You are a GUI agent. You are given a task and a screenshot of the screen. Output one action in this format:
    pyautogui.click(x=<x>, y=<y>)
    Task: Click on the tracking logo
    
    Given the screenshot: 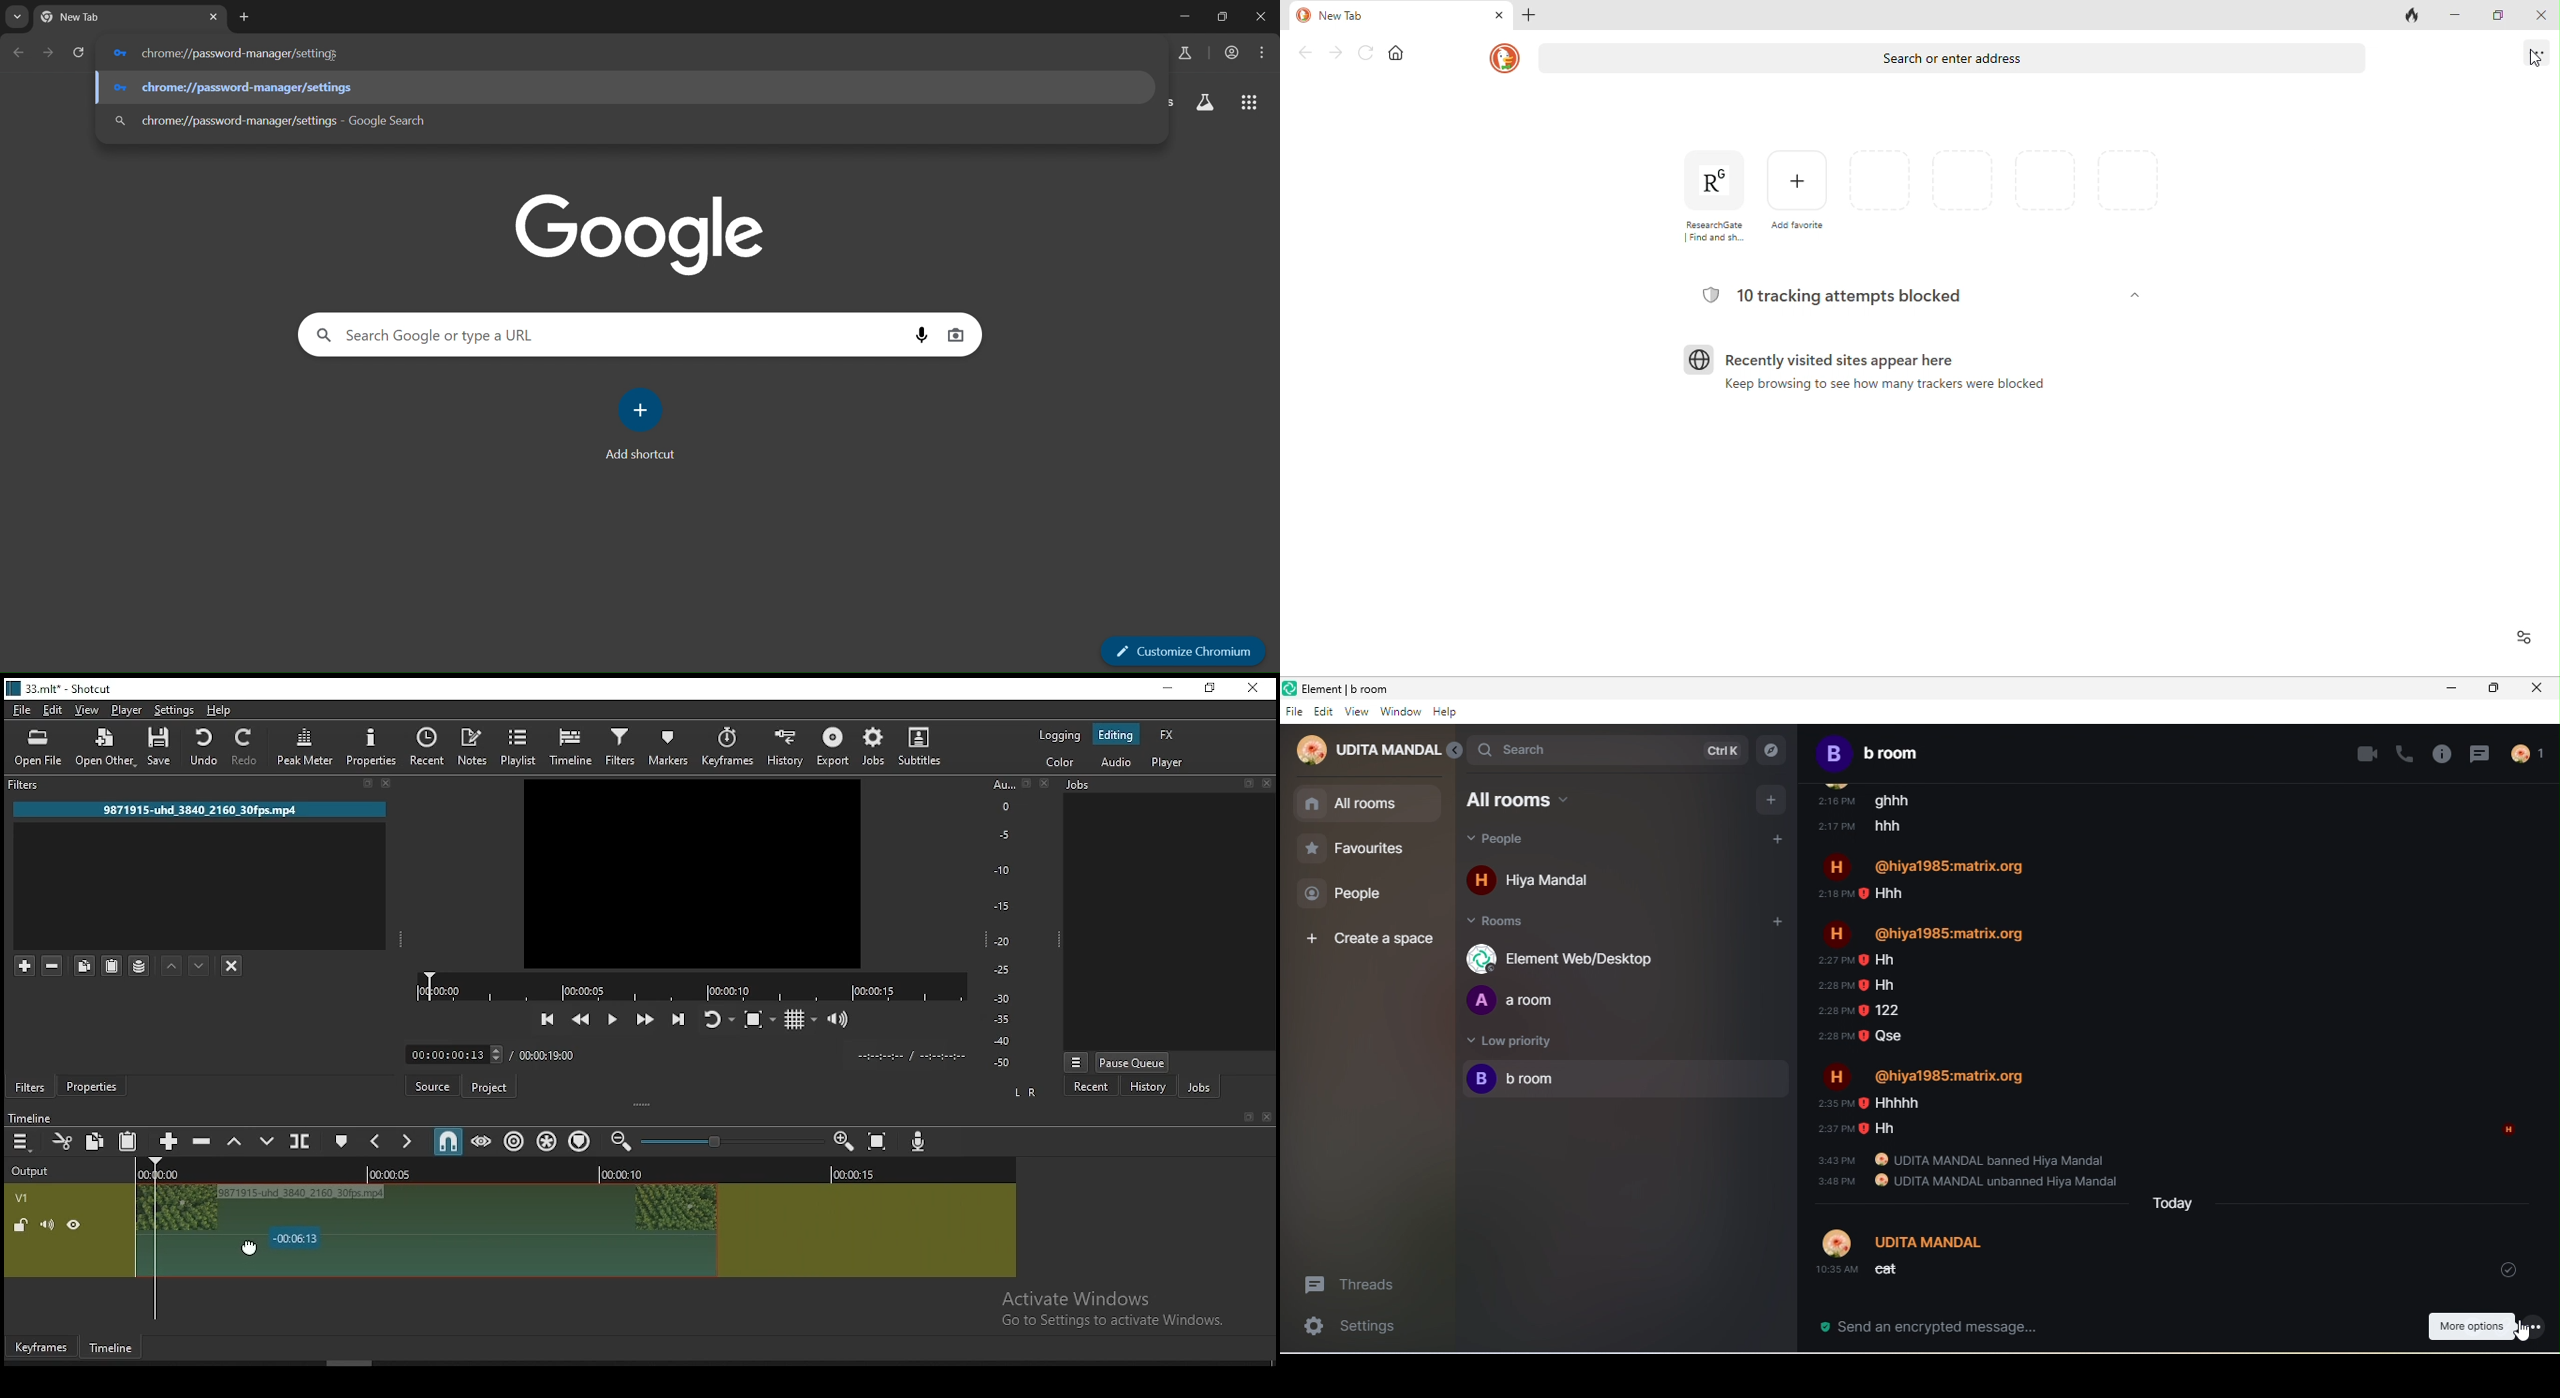 What is the action you would take?
    pyautogui.click(x=1710, y=295)
    